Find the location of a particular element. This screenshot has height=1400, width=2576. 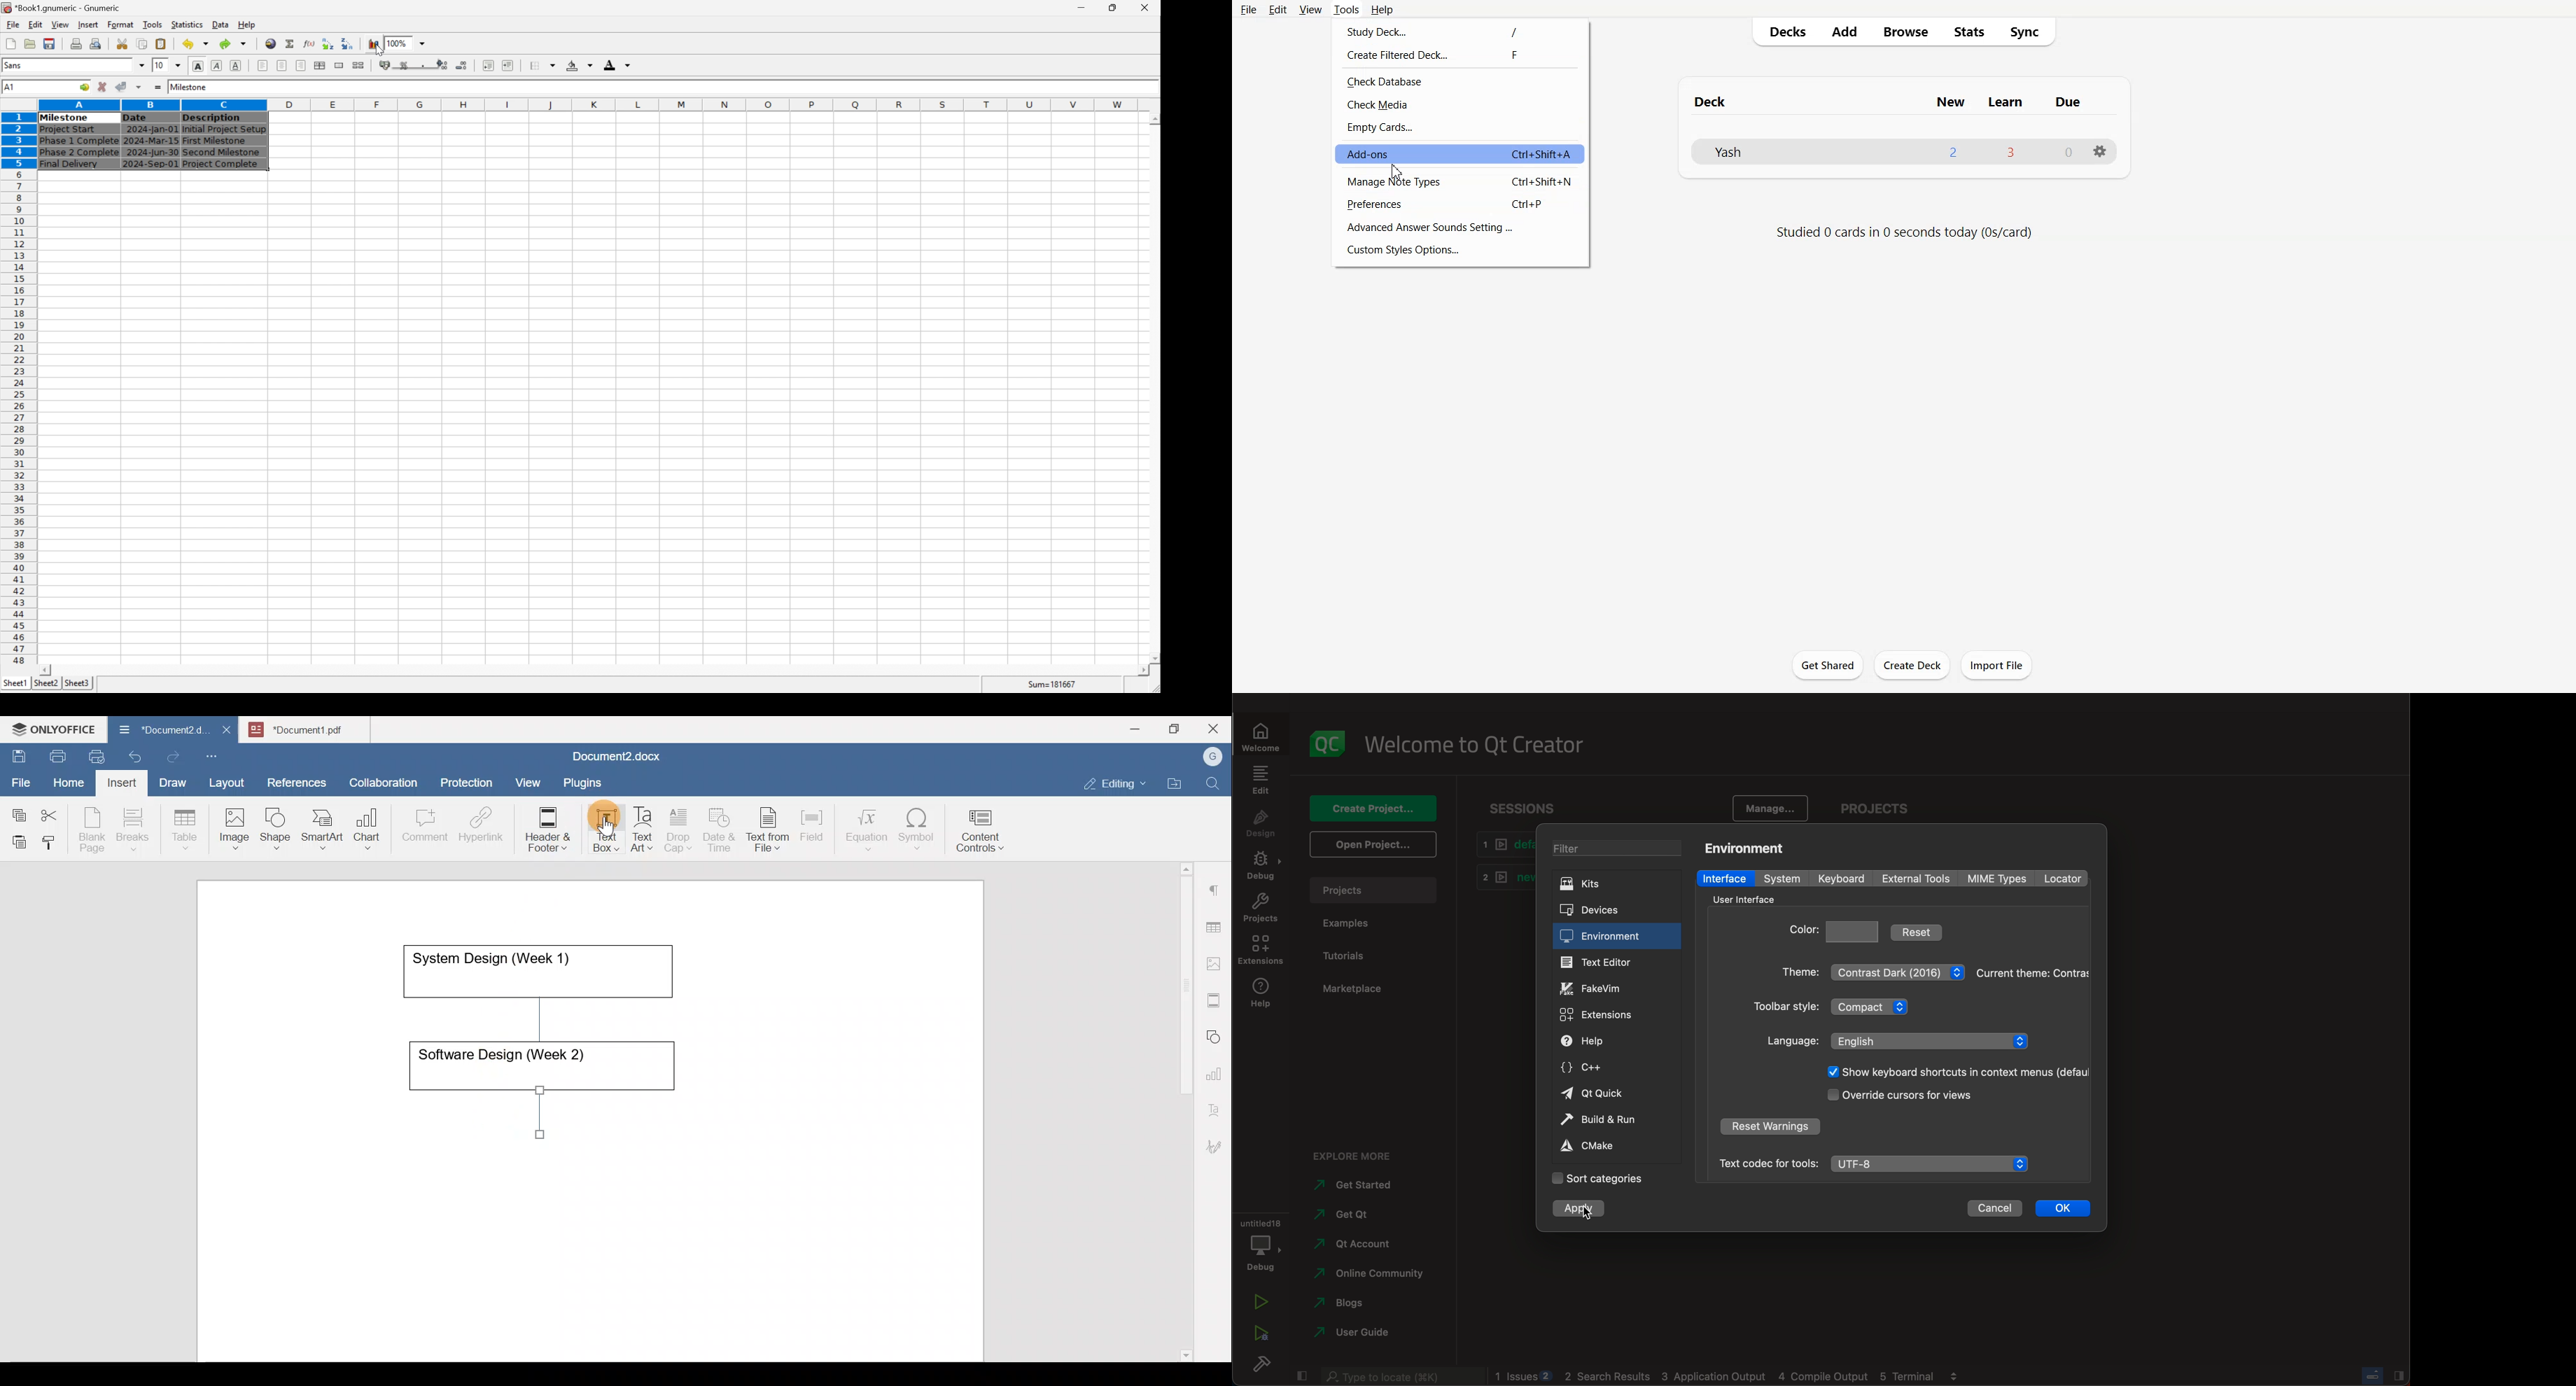

Headers & footers is located at coordinates (1216, 997).